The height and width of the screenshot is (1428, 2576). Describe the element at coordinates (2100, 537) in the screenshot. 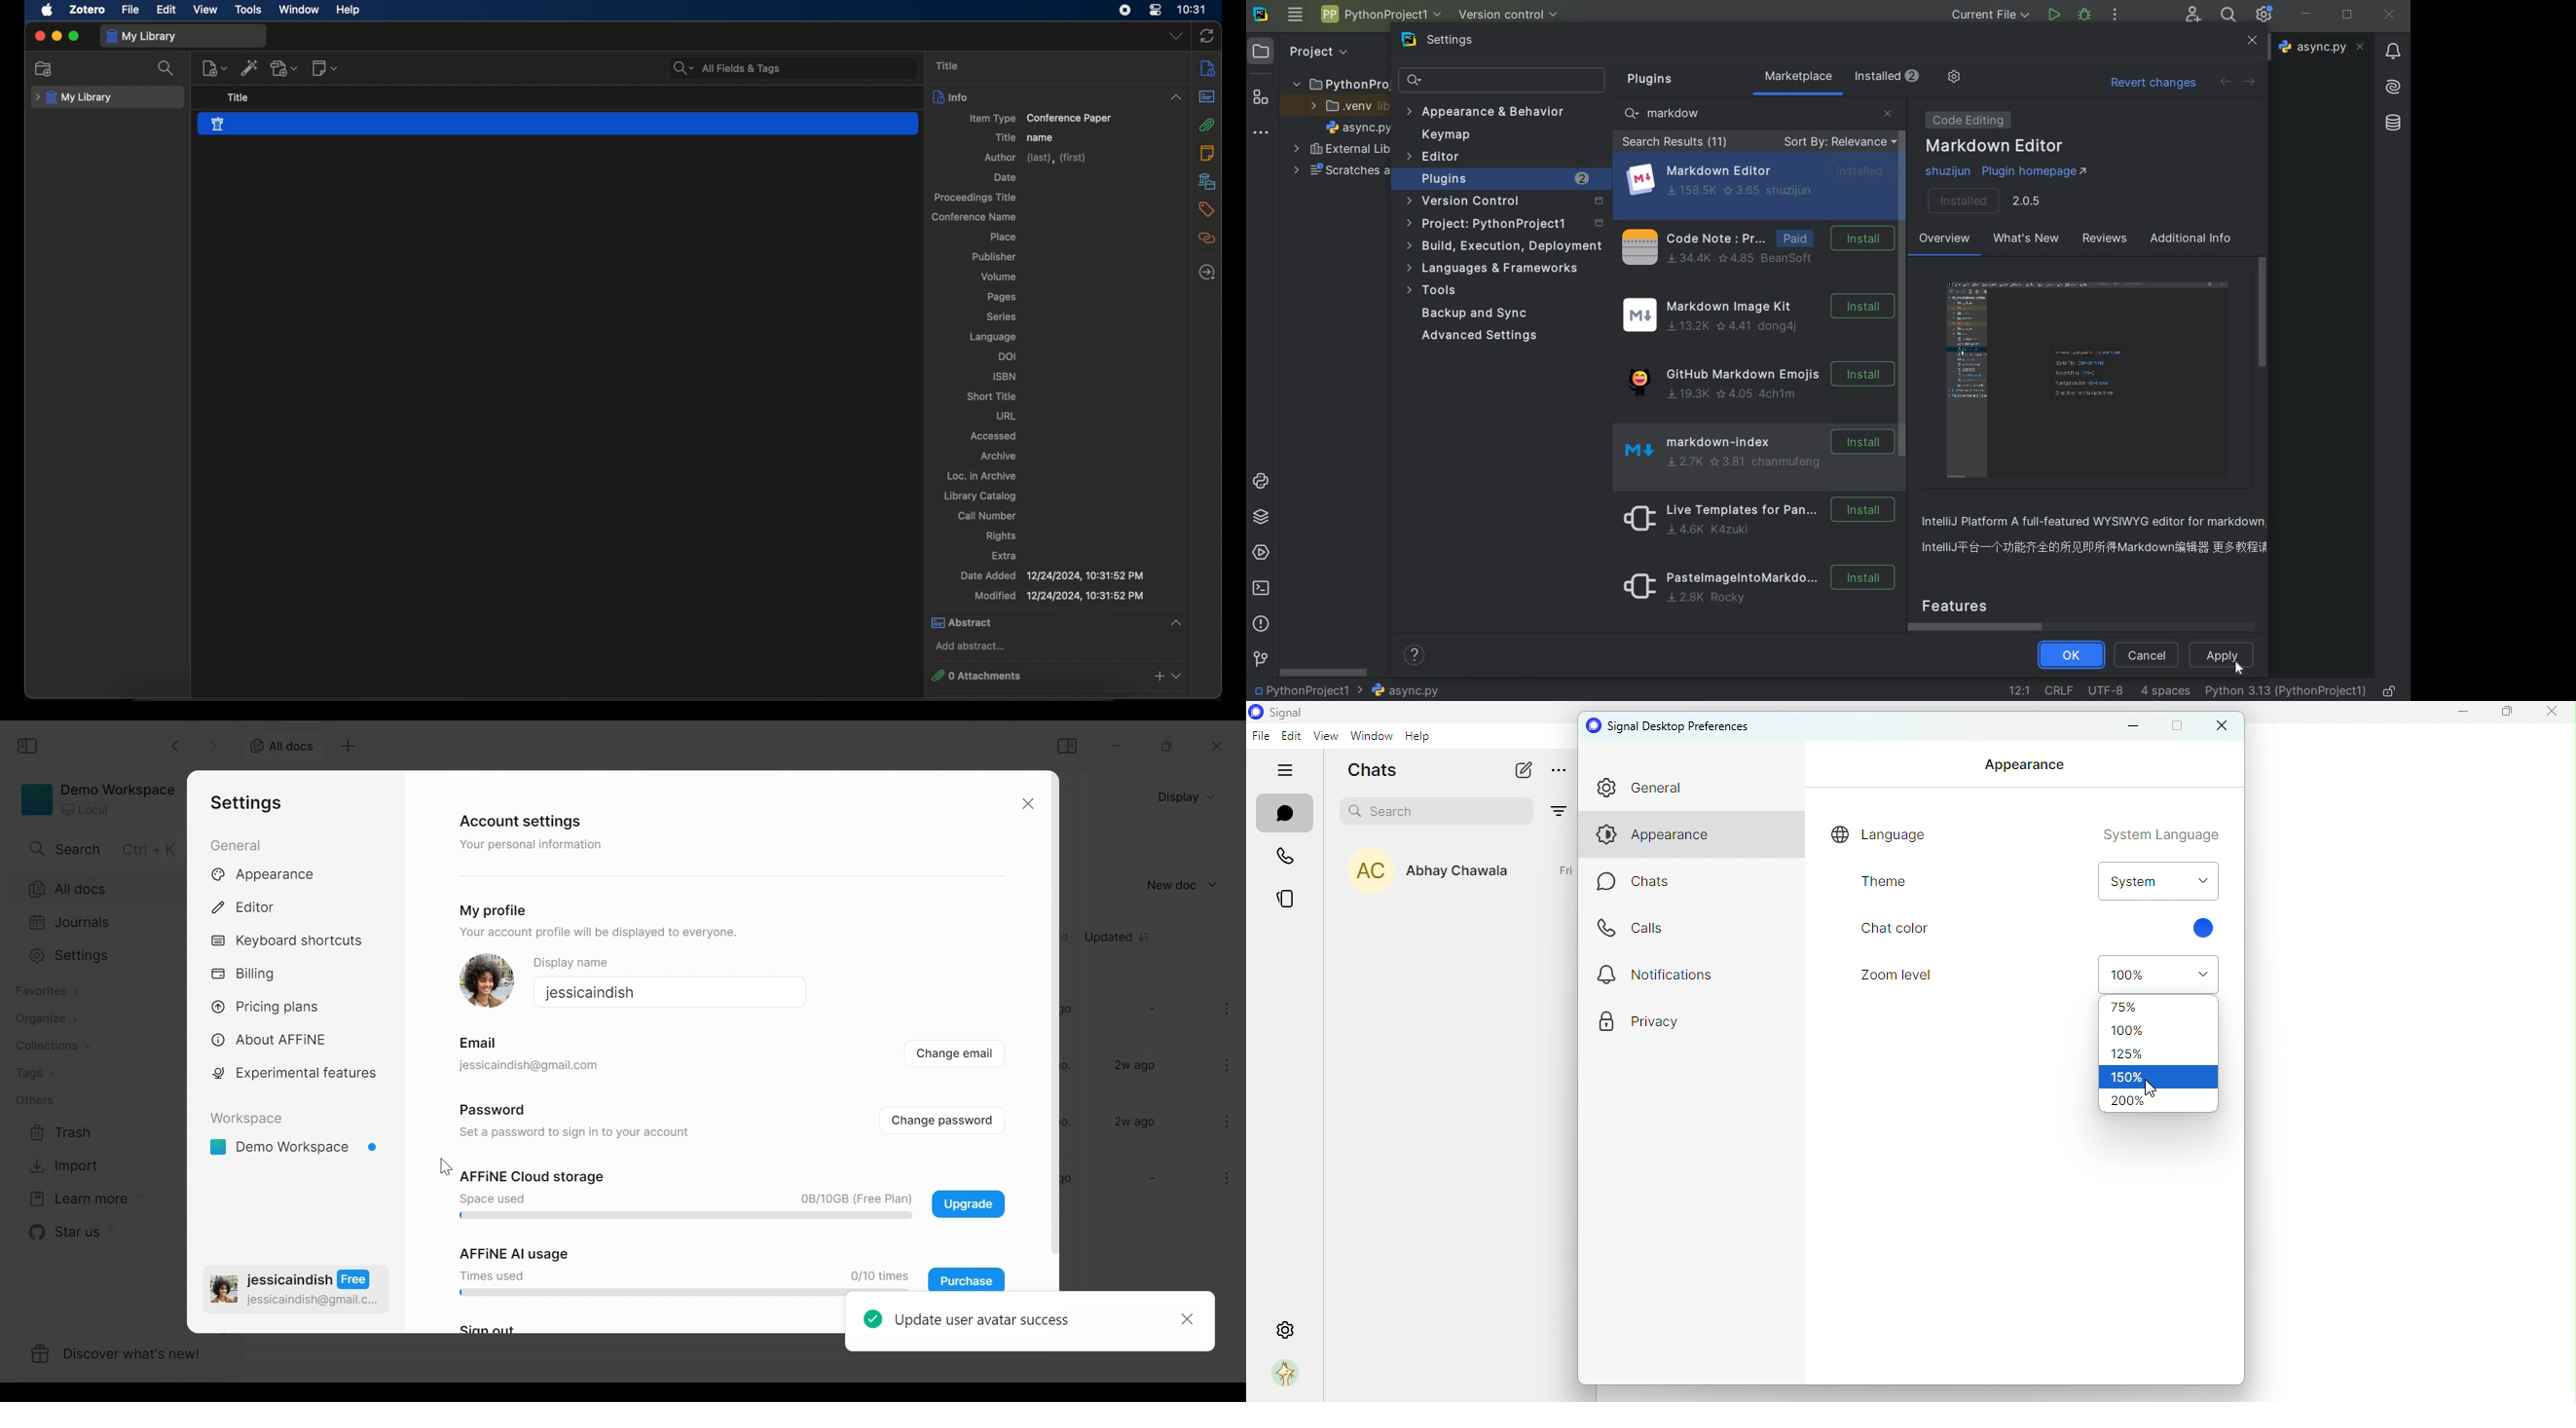

I see `overview` at that location.